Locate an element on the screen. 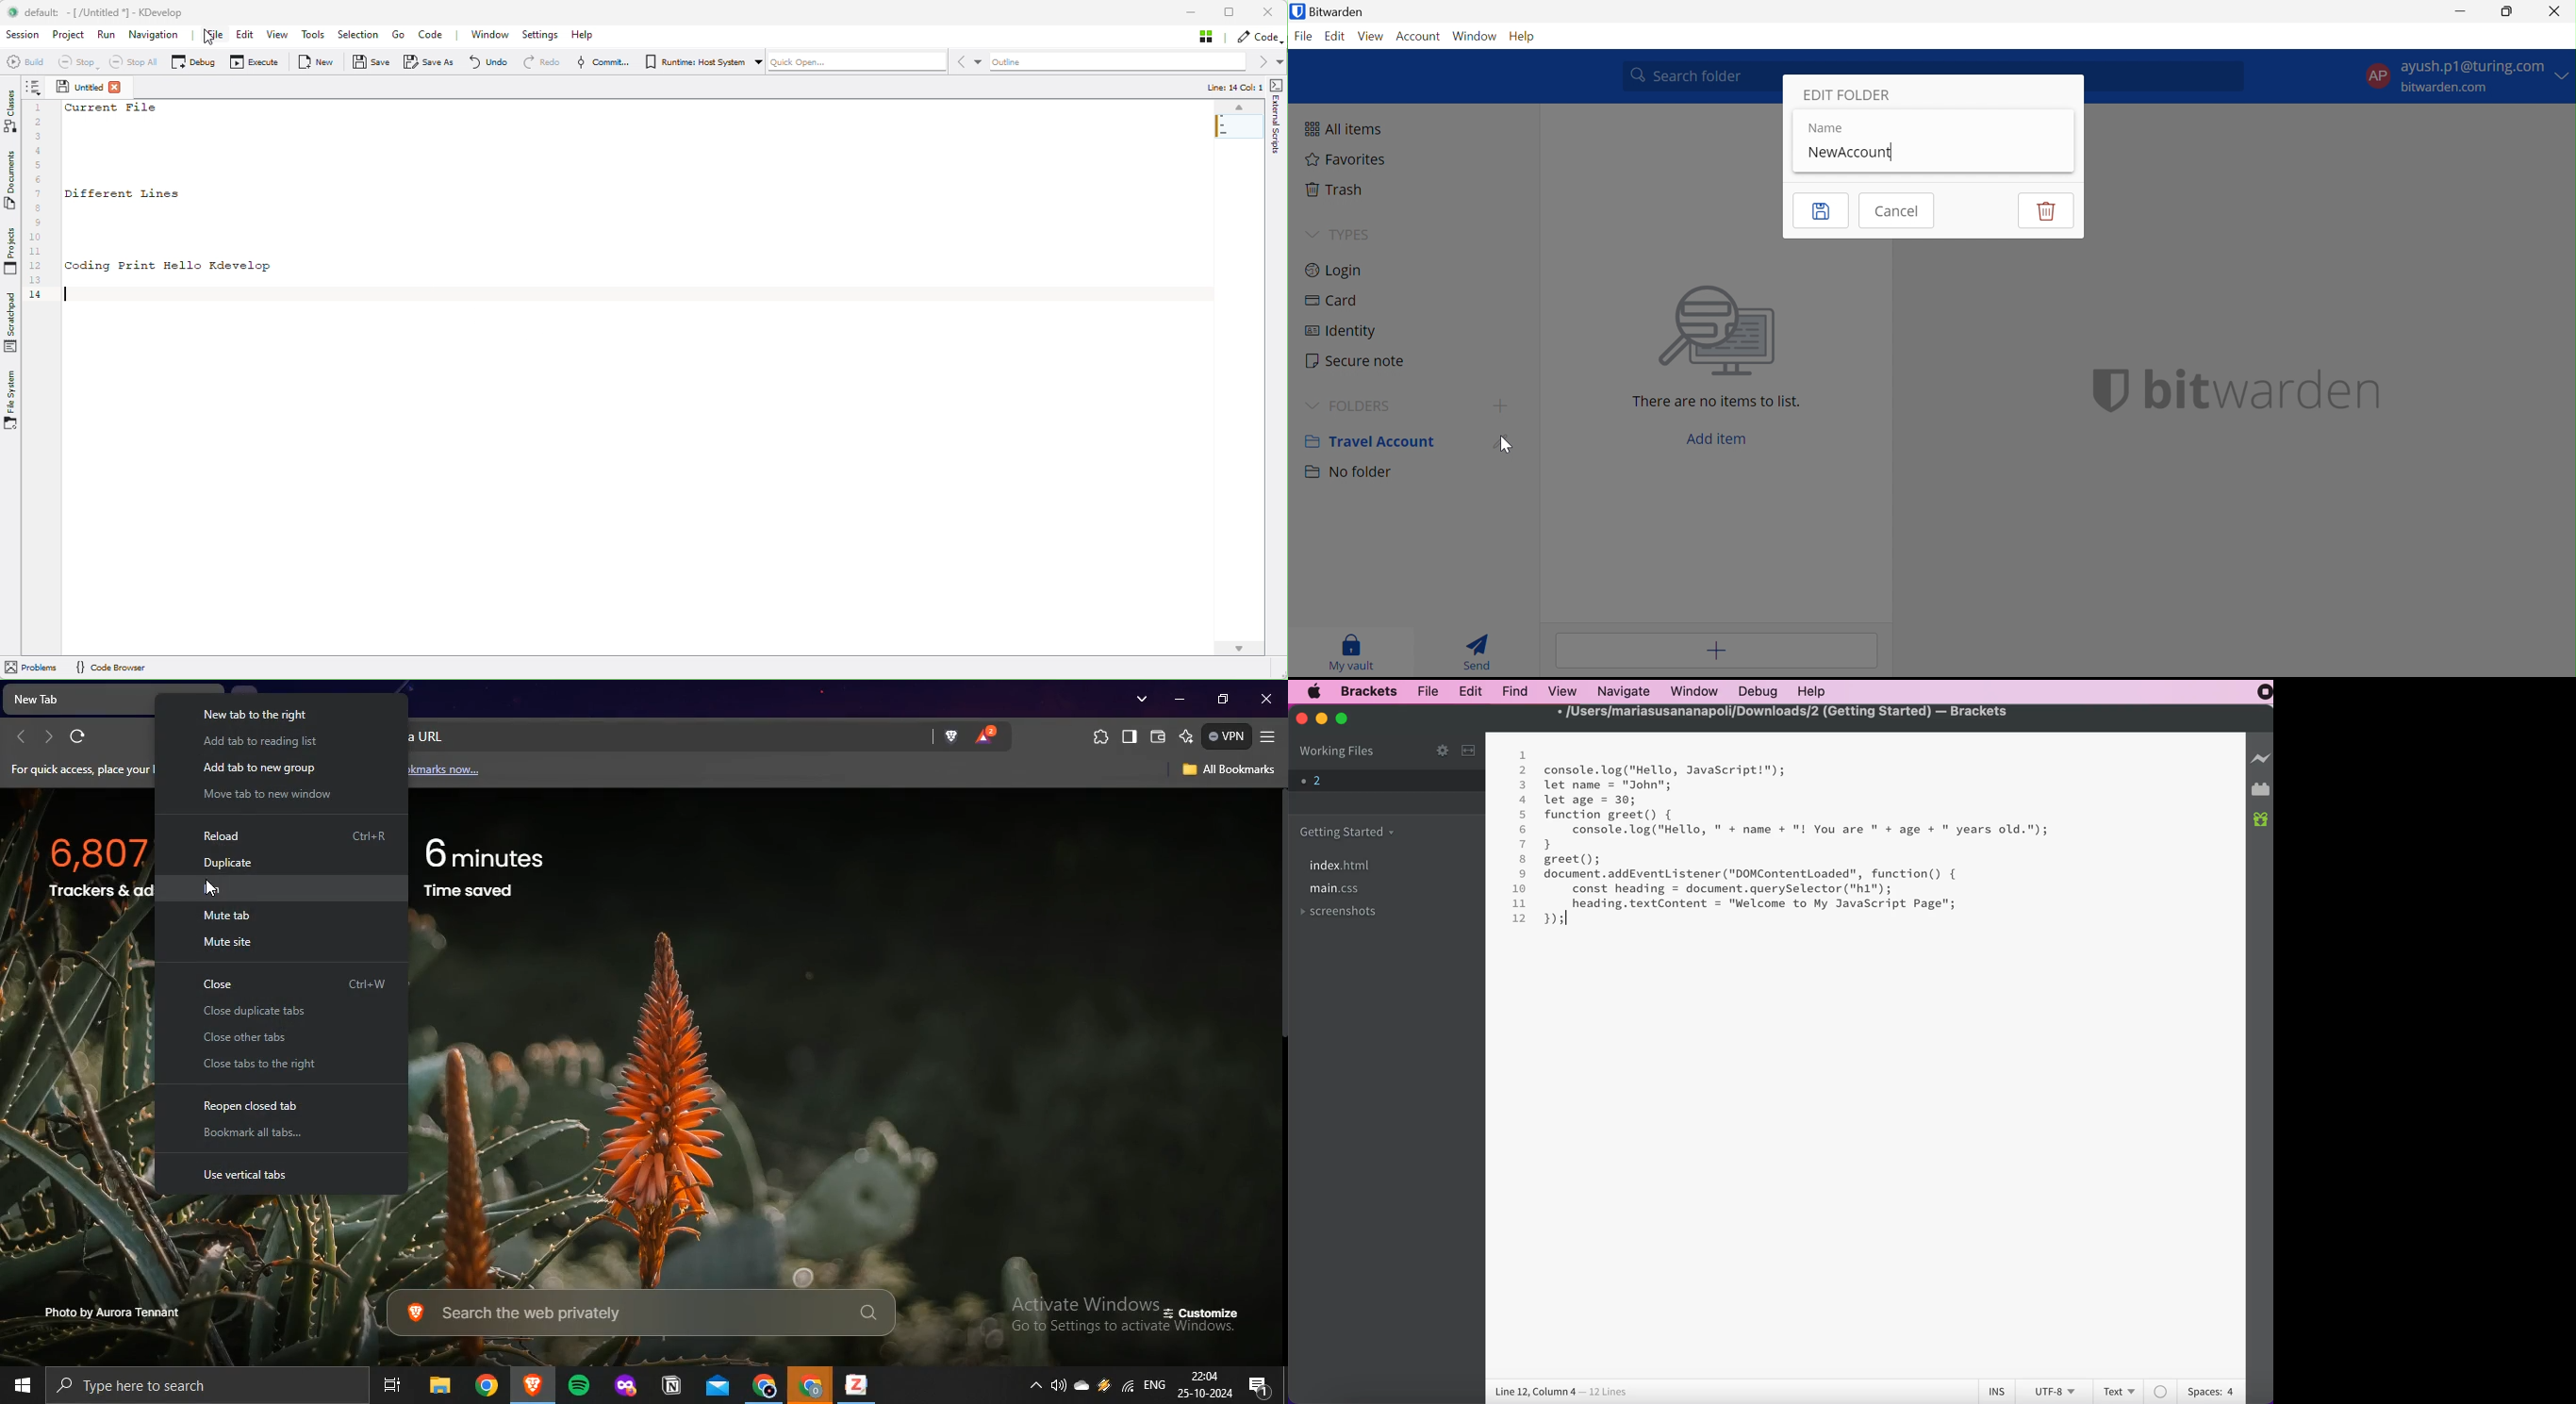 The width and height of the screenshot is (2576, 1428). extensions is located at coordinates (1101, 737).